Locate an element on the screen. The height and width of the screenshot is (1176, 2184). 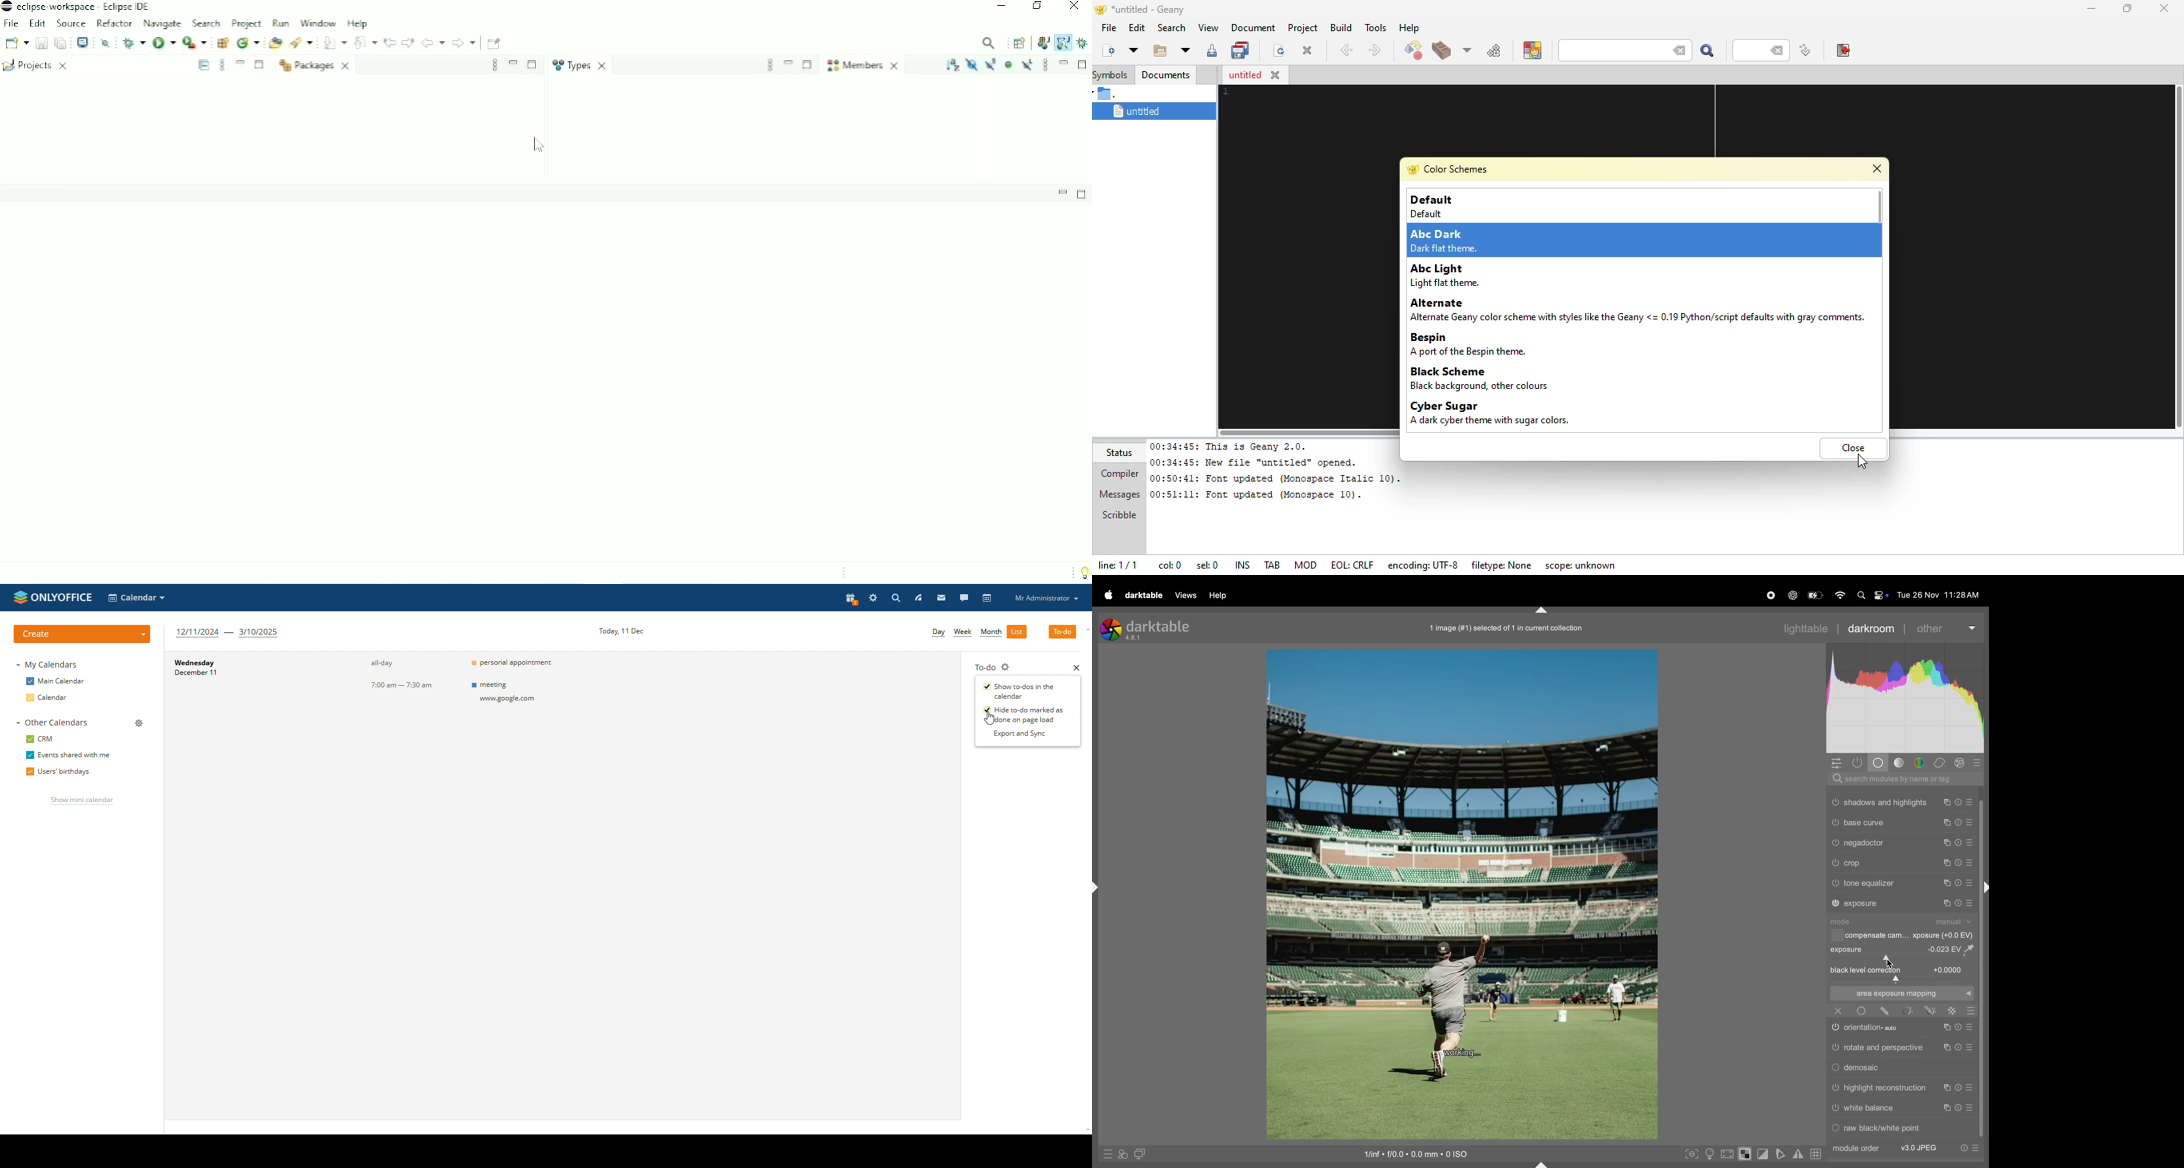
Value is located at coordinates (1954, 949).